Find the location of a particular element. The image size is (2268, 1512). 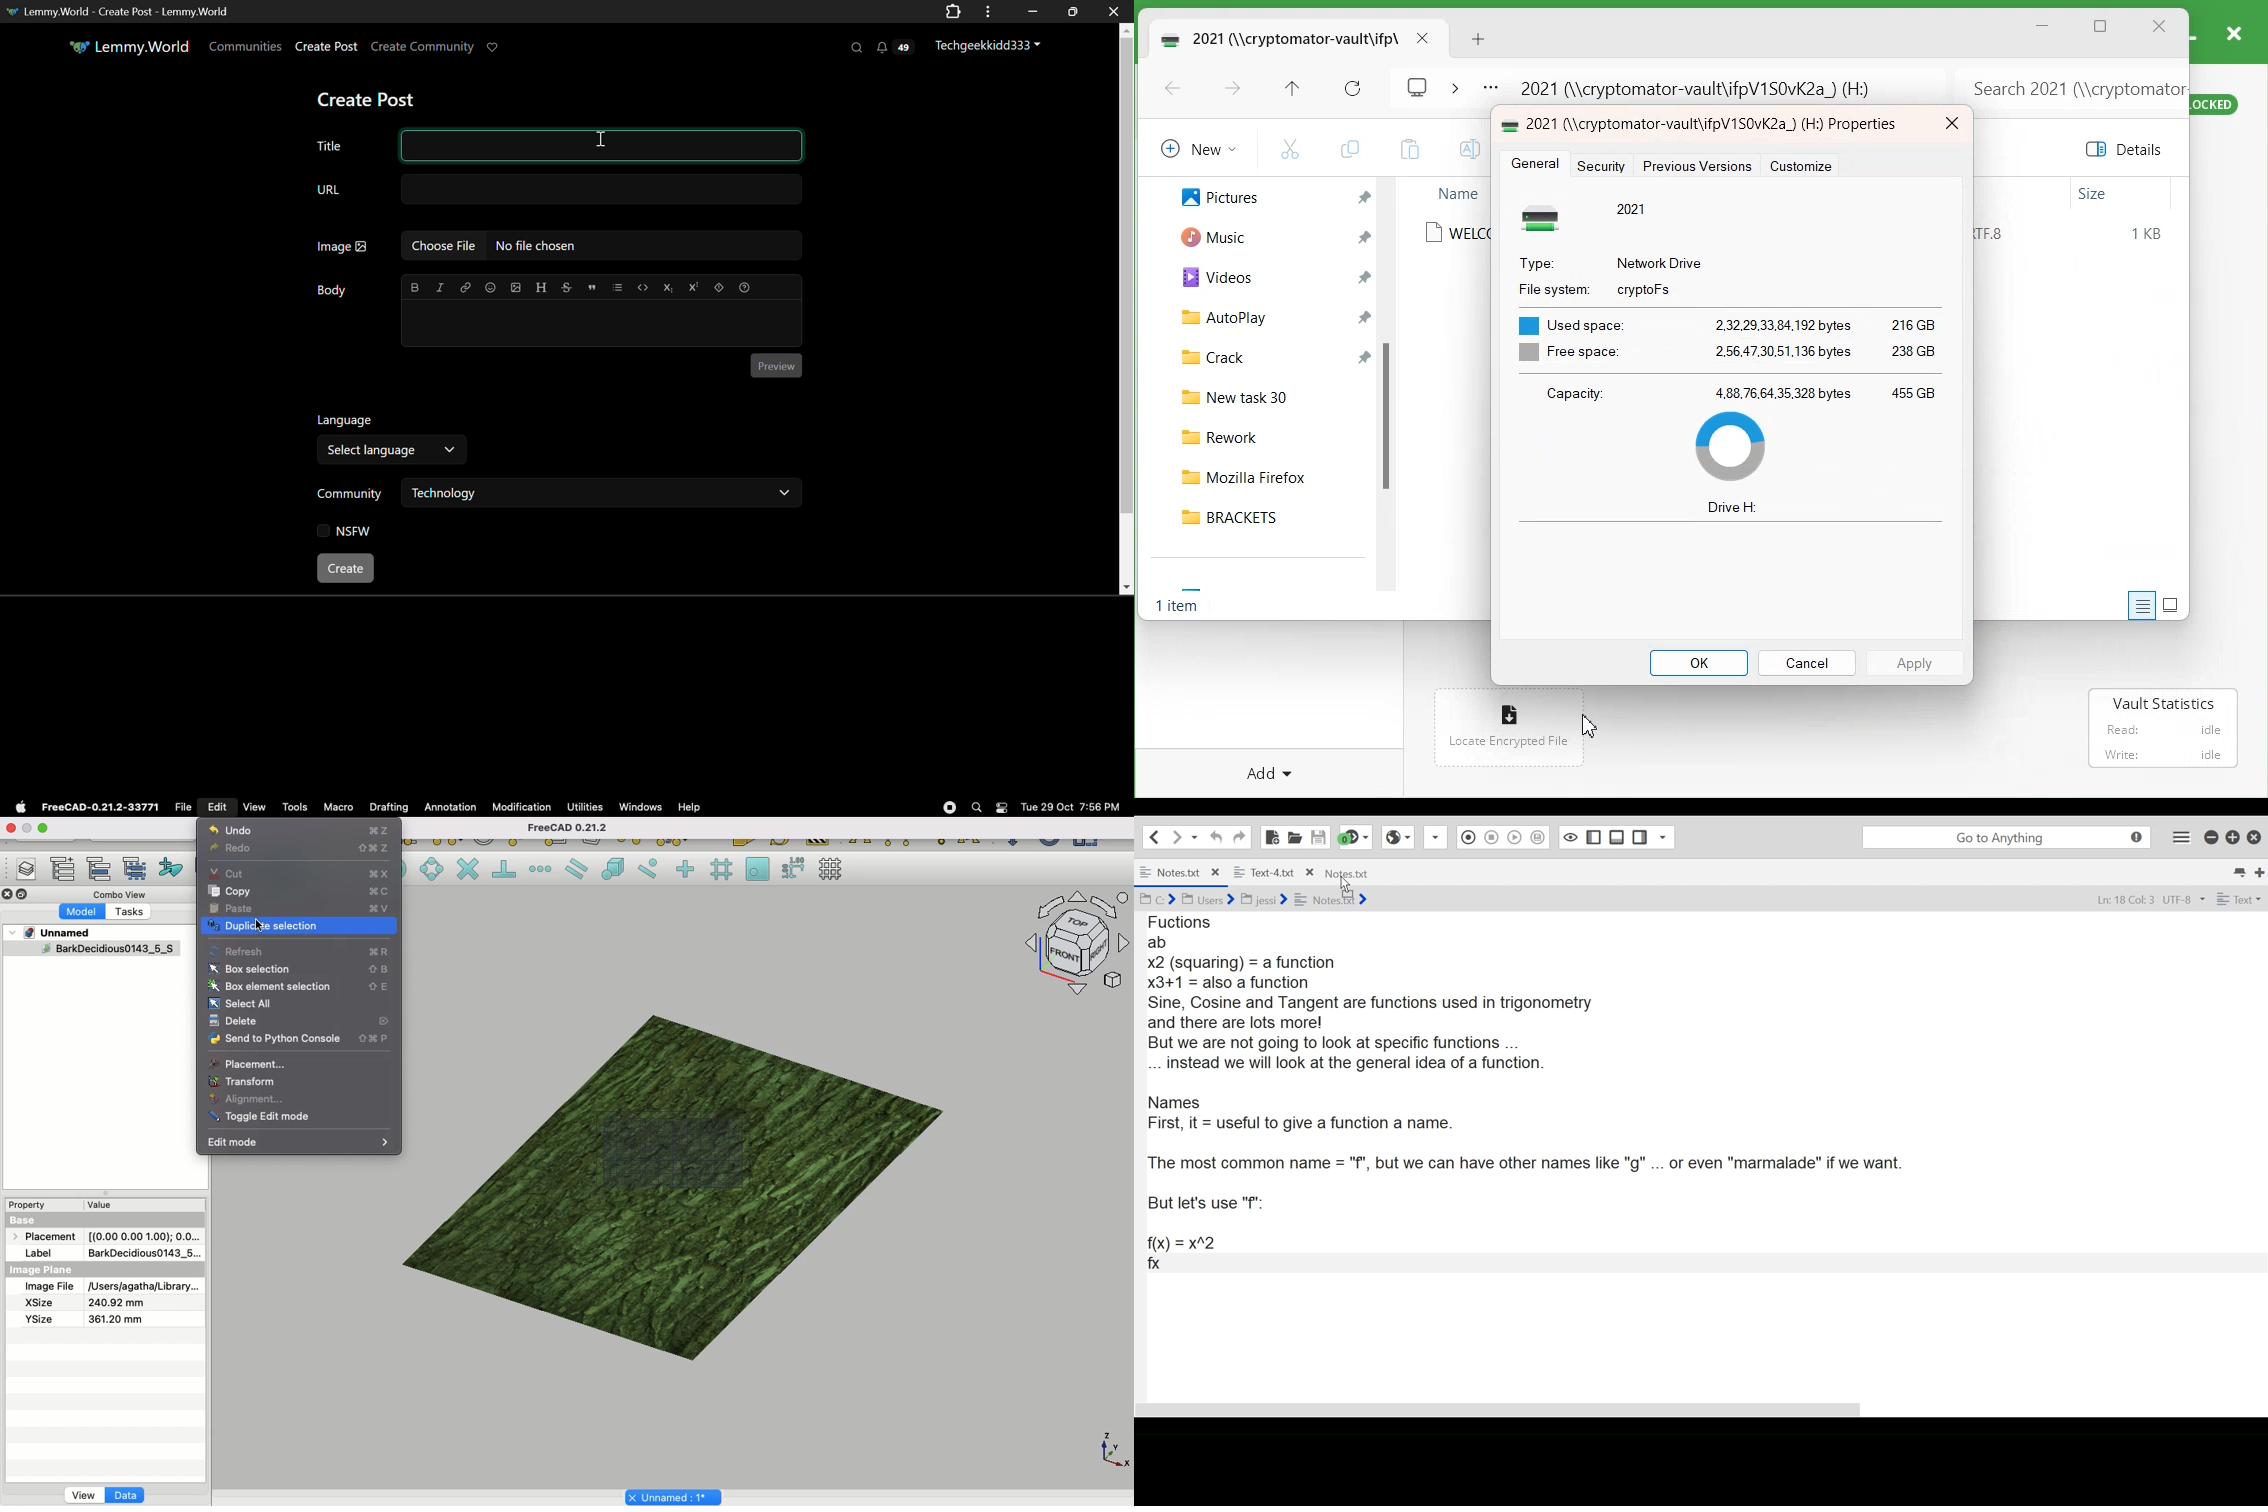

Model is located at coordinates (84, 912).